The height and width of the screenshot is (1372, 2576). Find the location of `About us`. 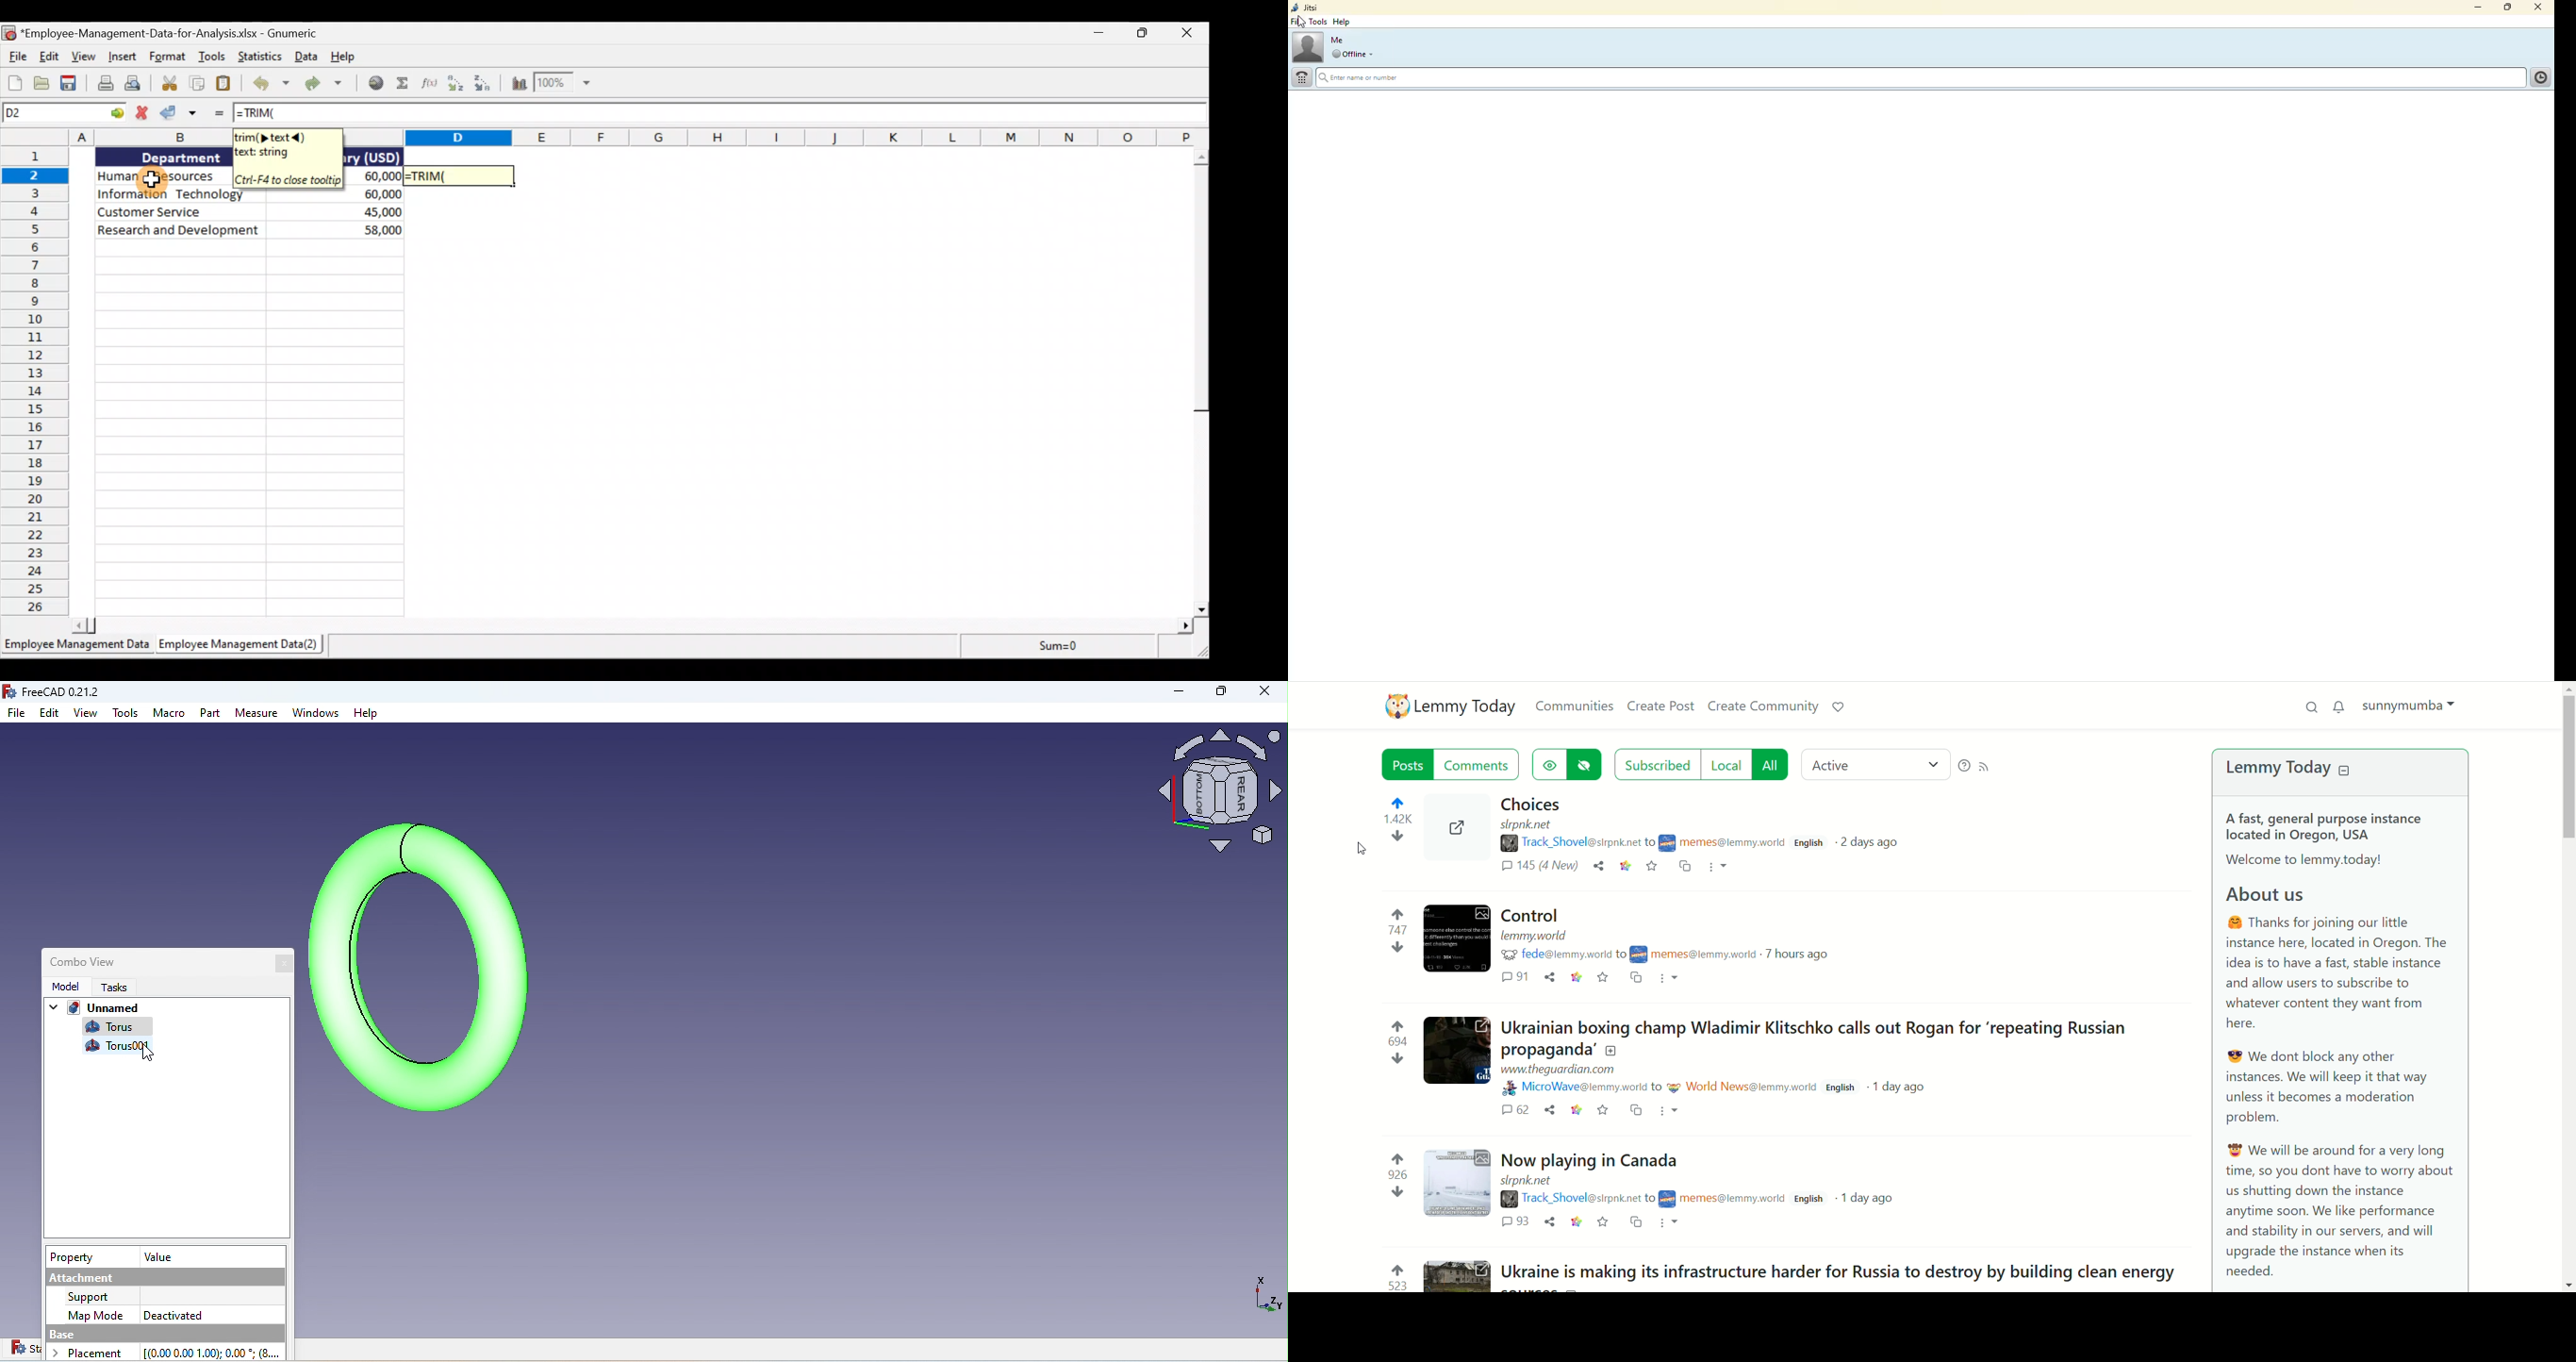

About us is located at coordinates (2294, 896).